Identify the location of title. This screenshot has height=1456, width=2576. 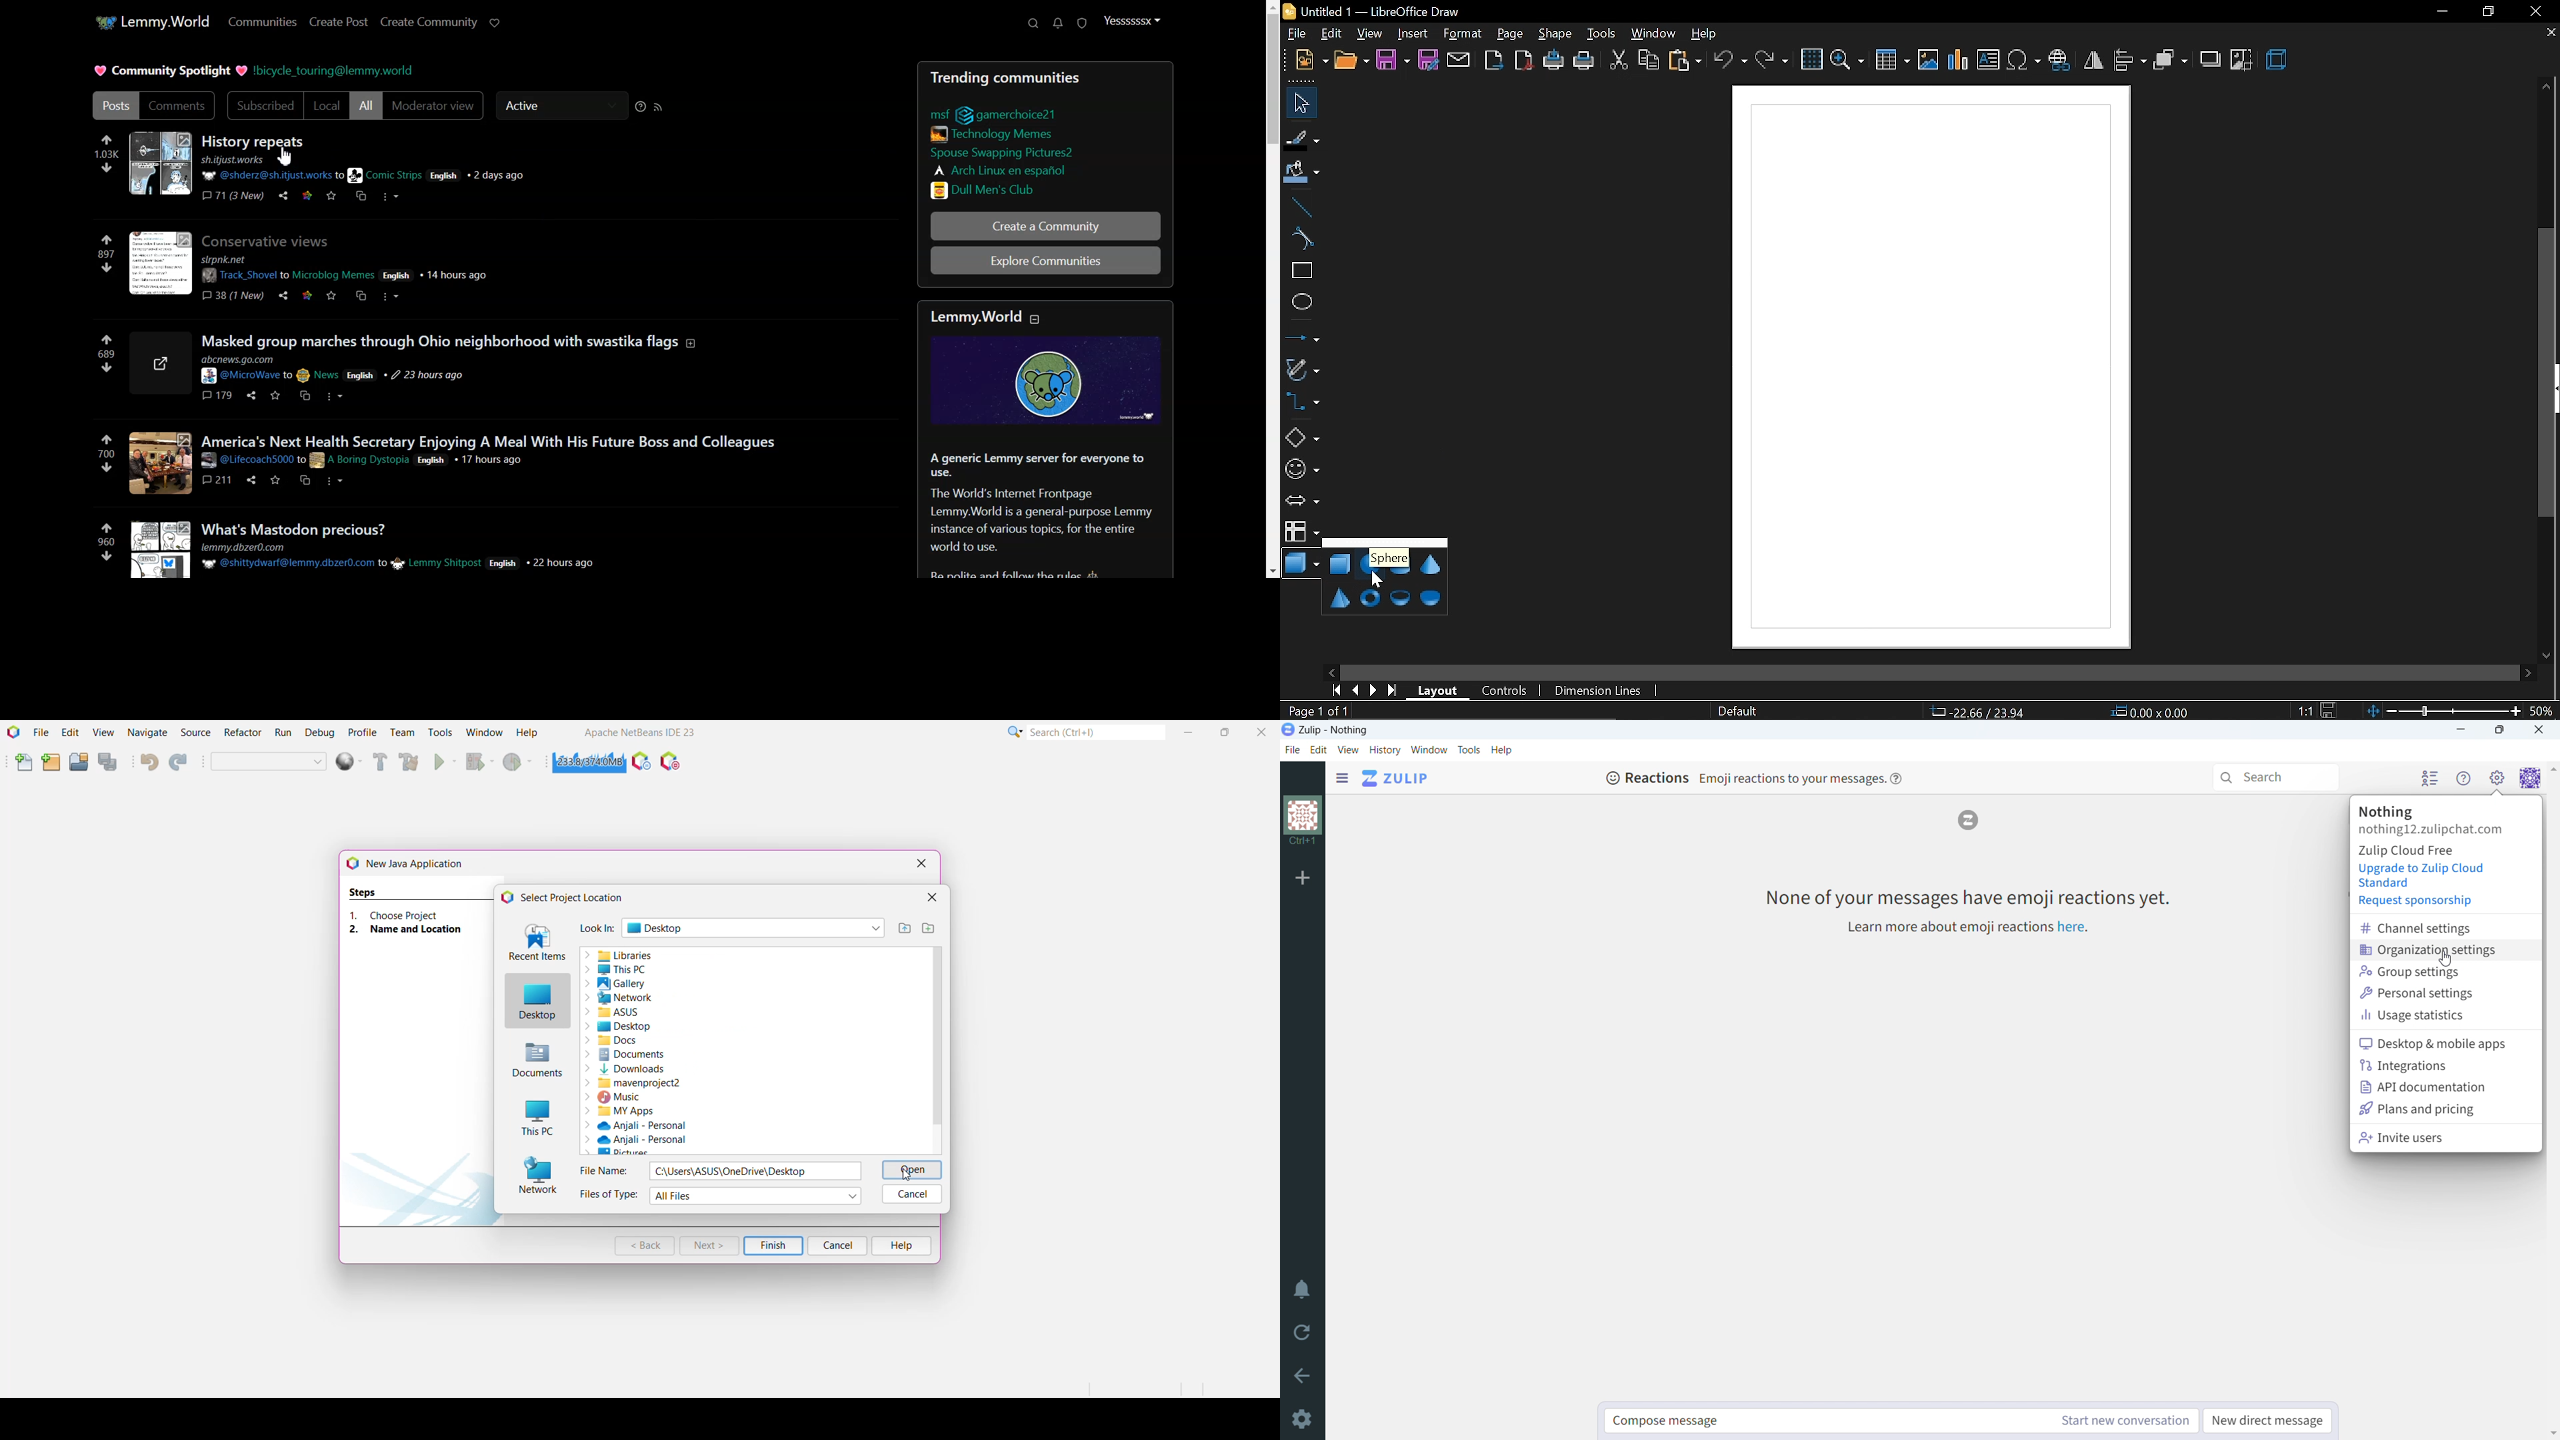
(1334, 731).